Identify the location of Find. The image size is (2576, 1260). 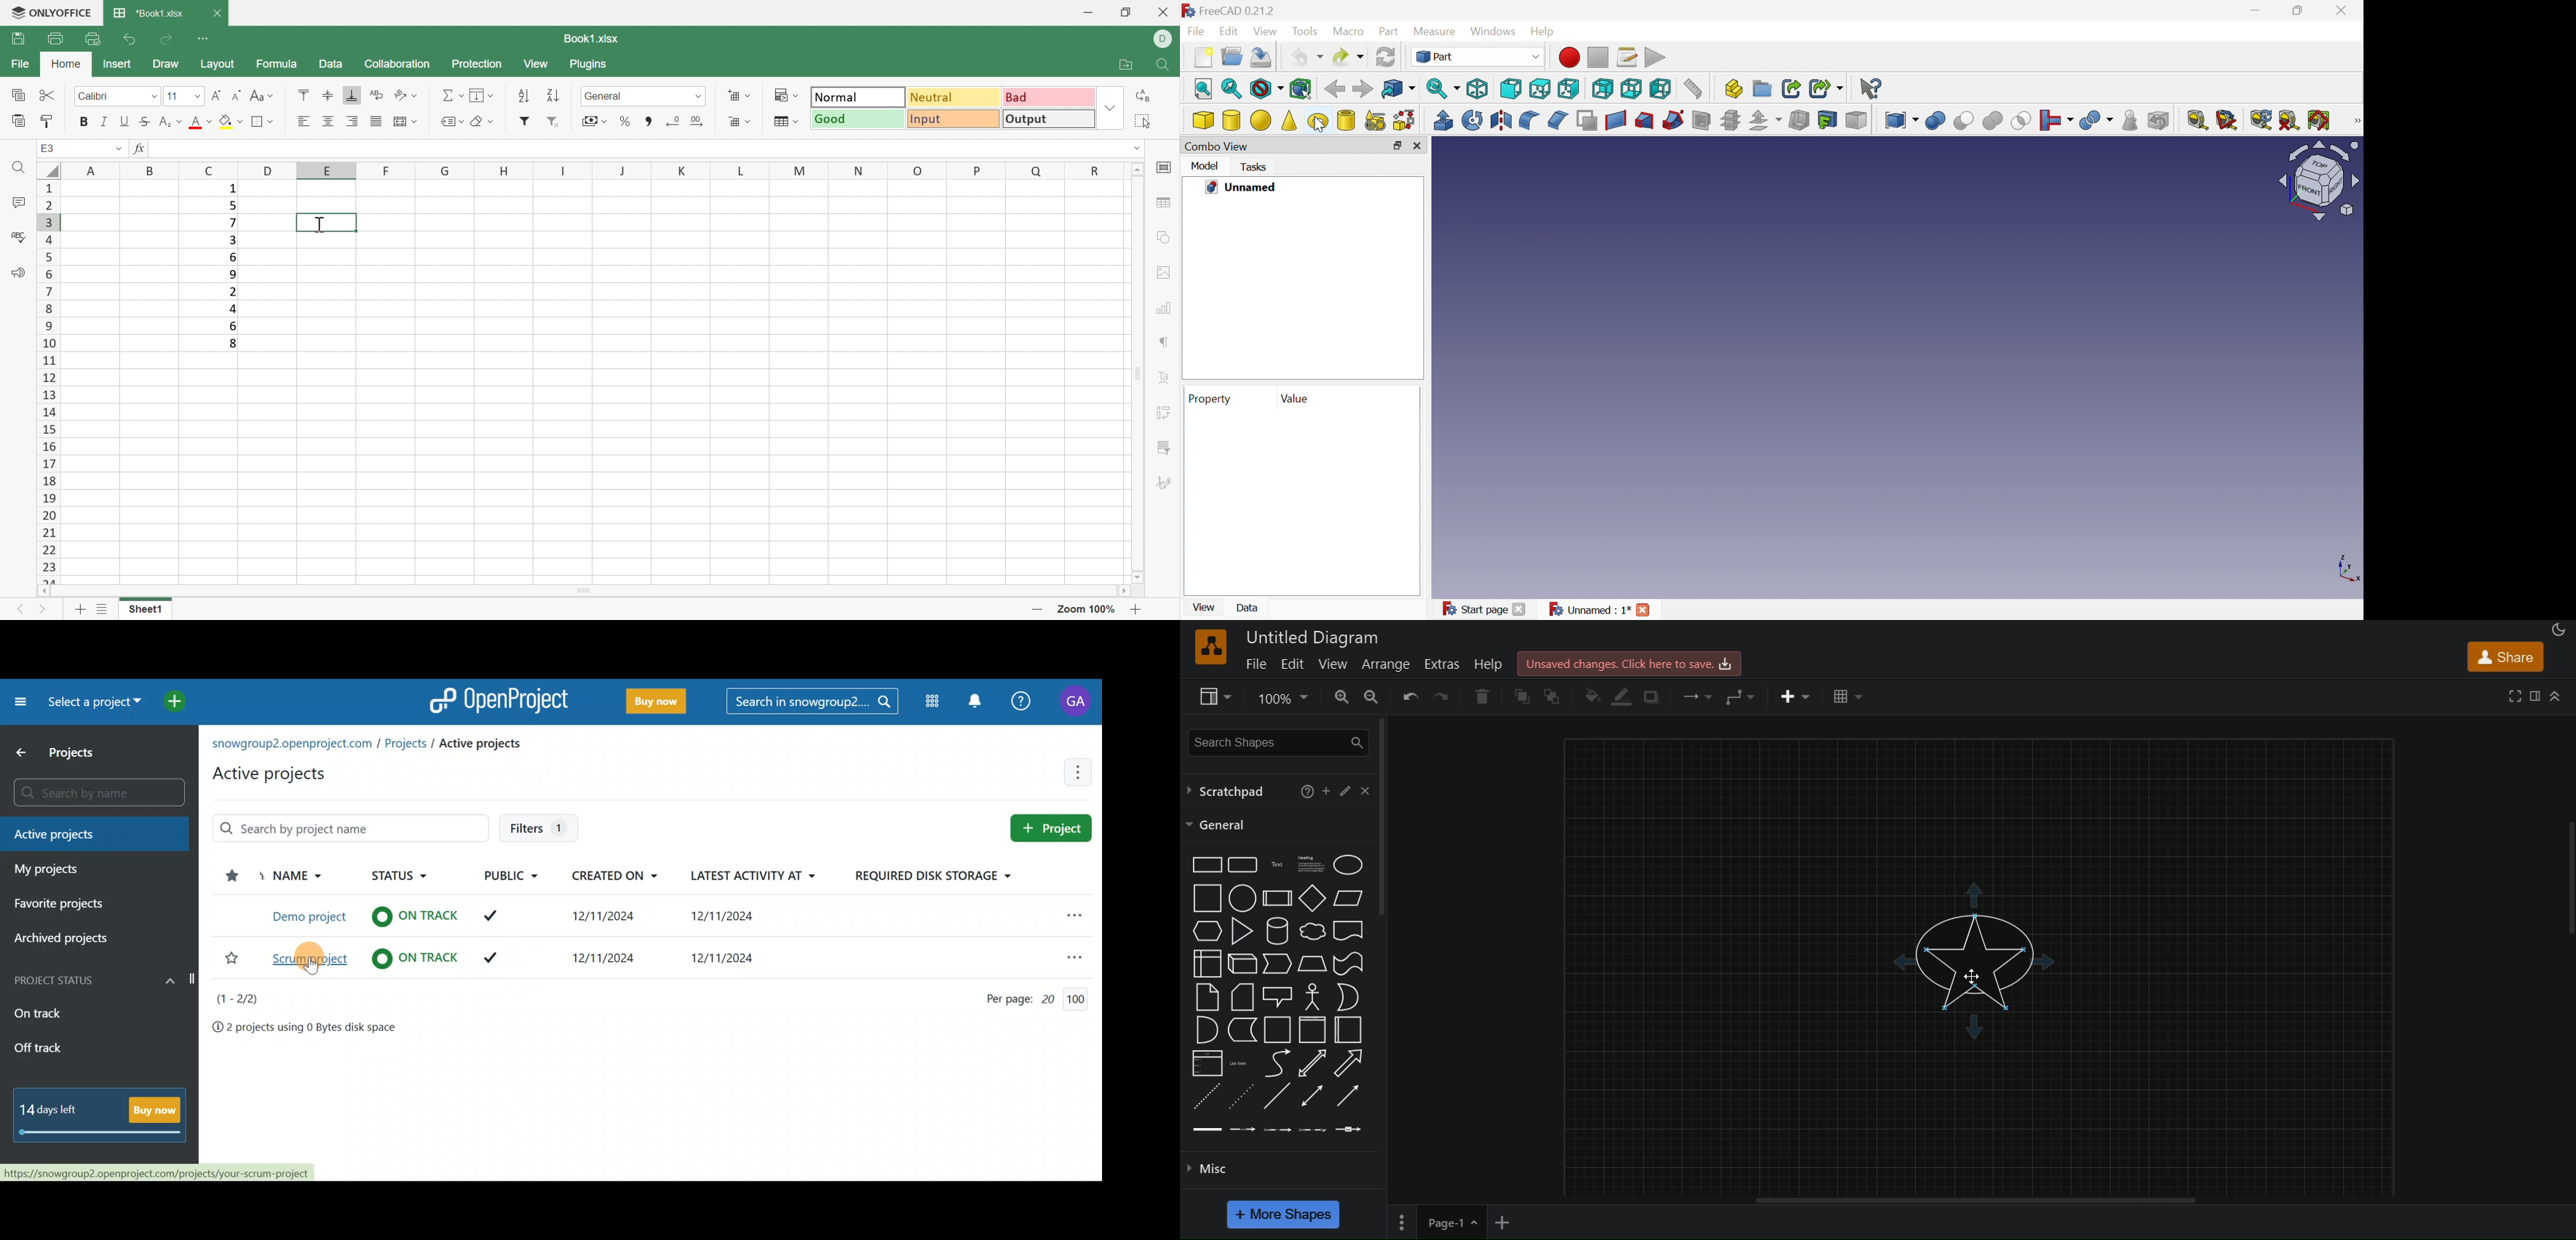
(1165, 66).